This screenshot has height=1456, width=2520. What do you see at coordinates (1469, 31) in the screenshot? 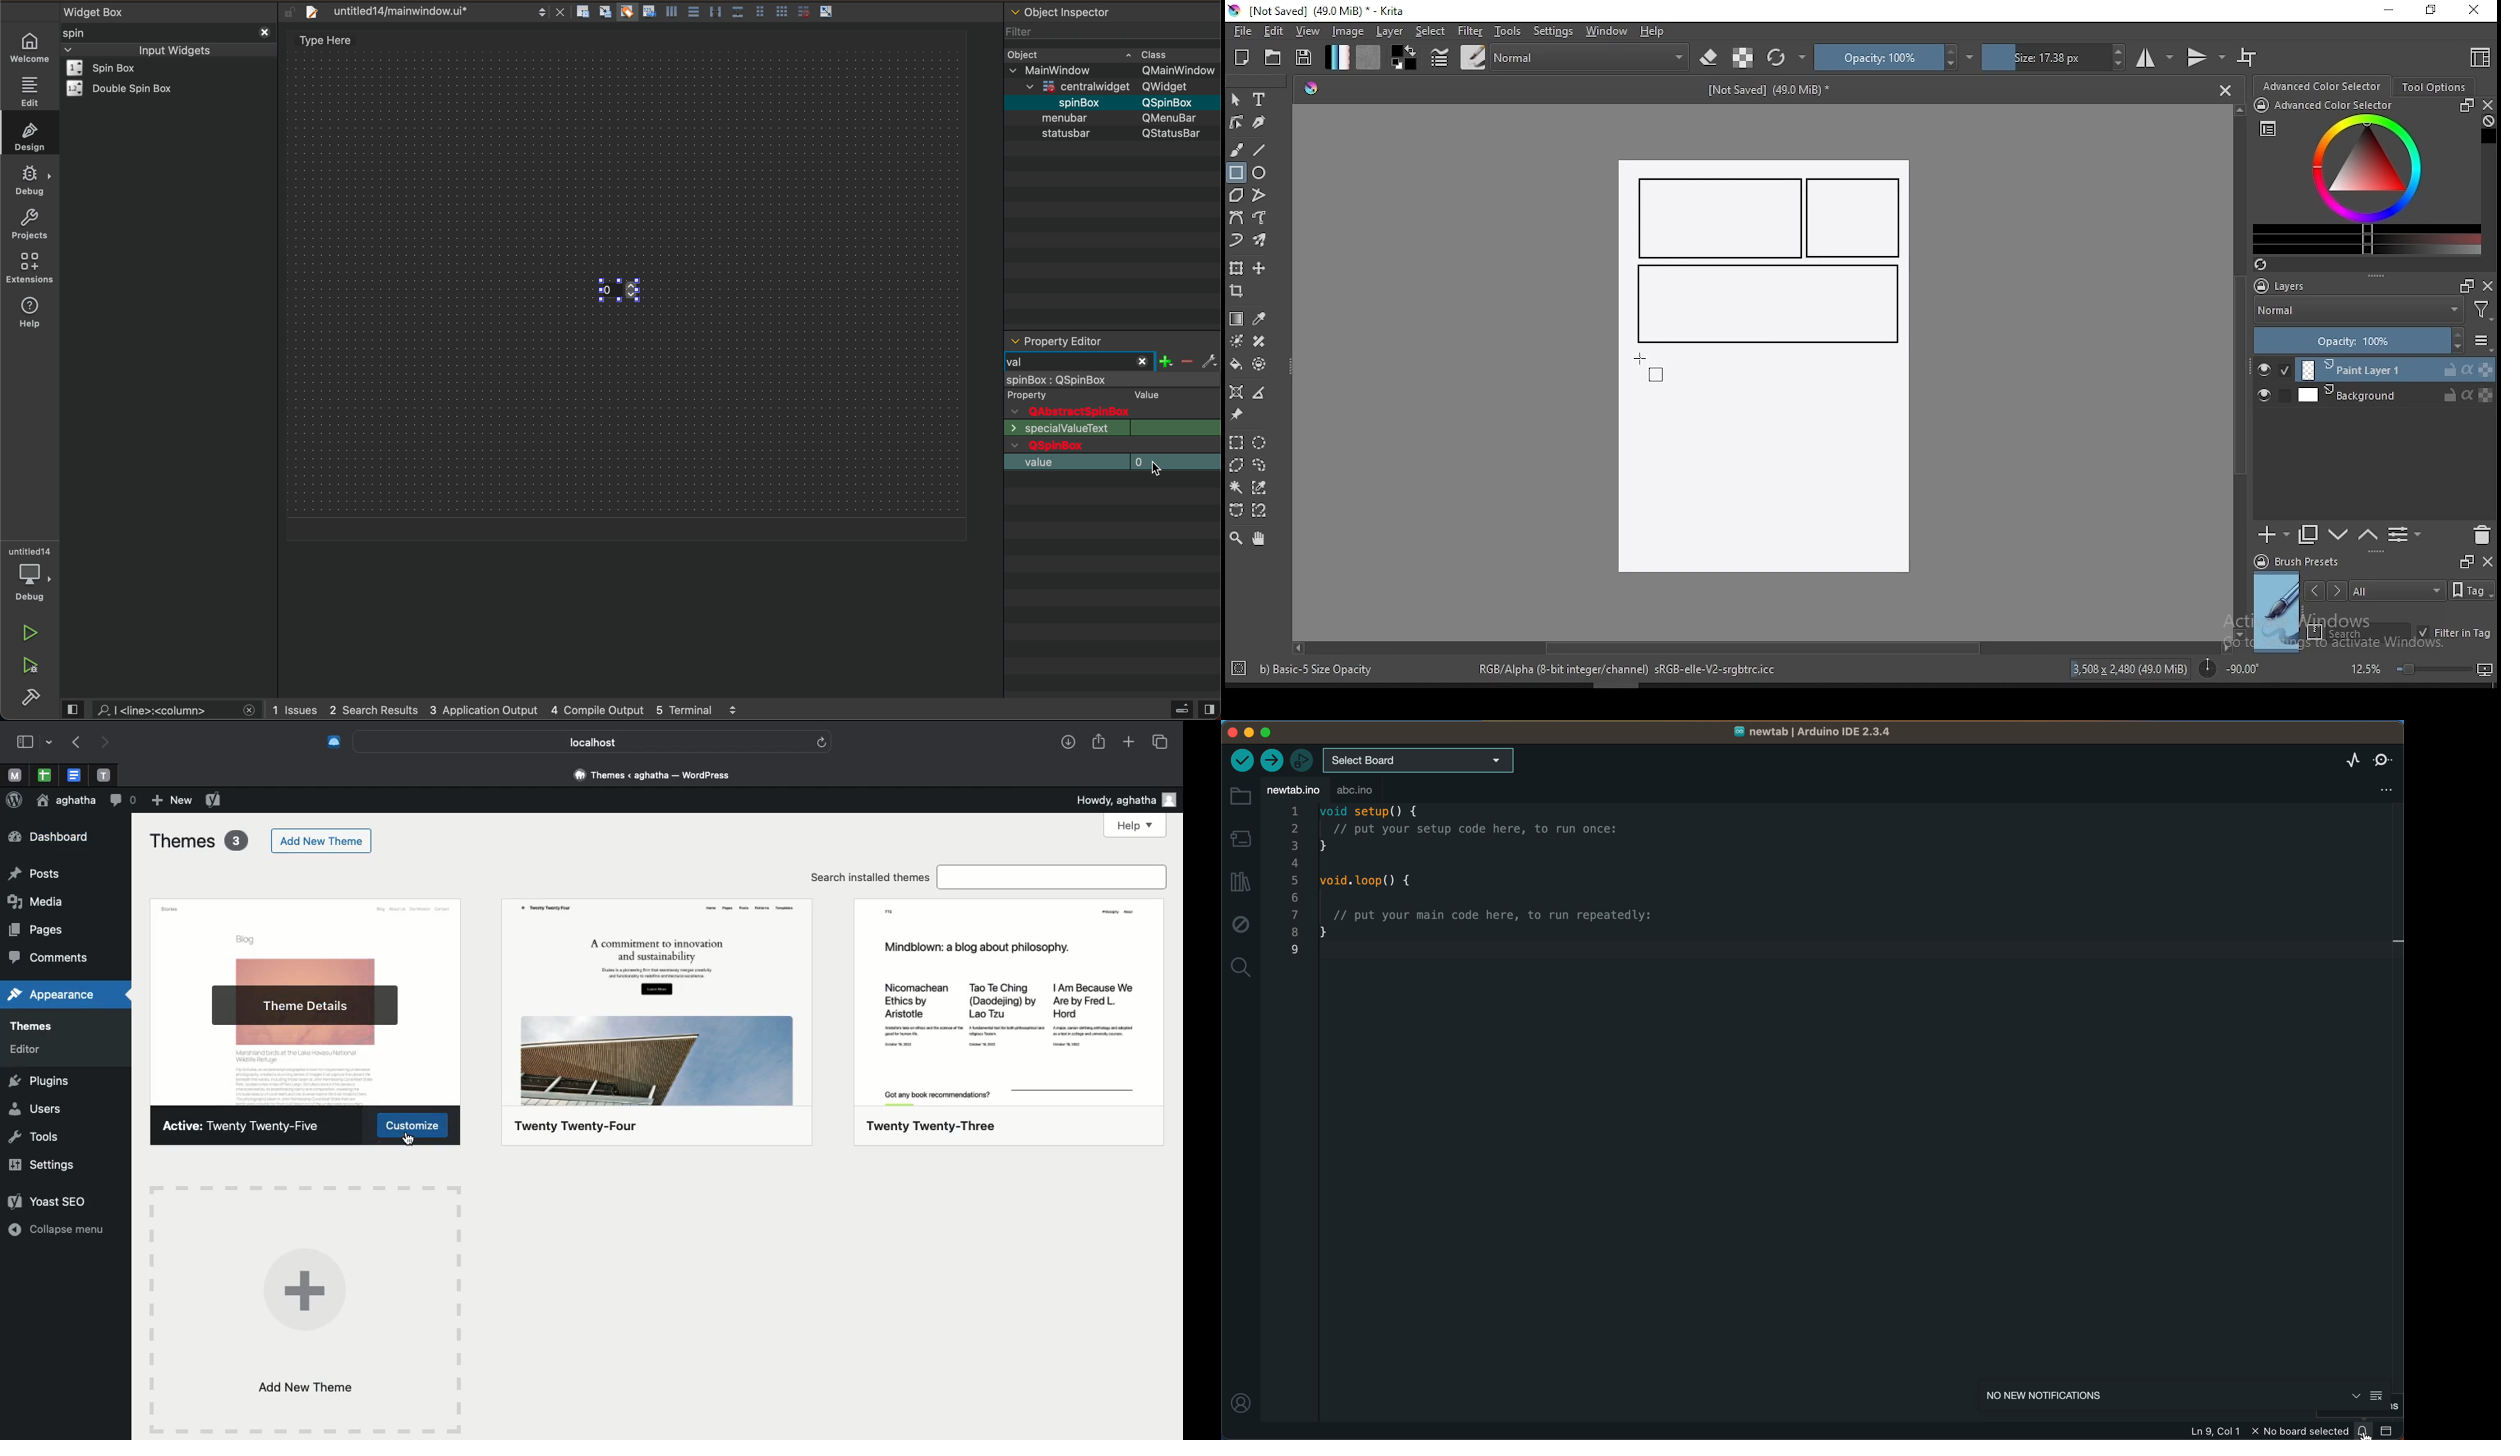
I see `filter` at bounding box center [1469, 31].